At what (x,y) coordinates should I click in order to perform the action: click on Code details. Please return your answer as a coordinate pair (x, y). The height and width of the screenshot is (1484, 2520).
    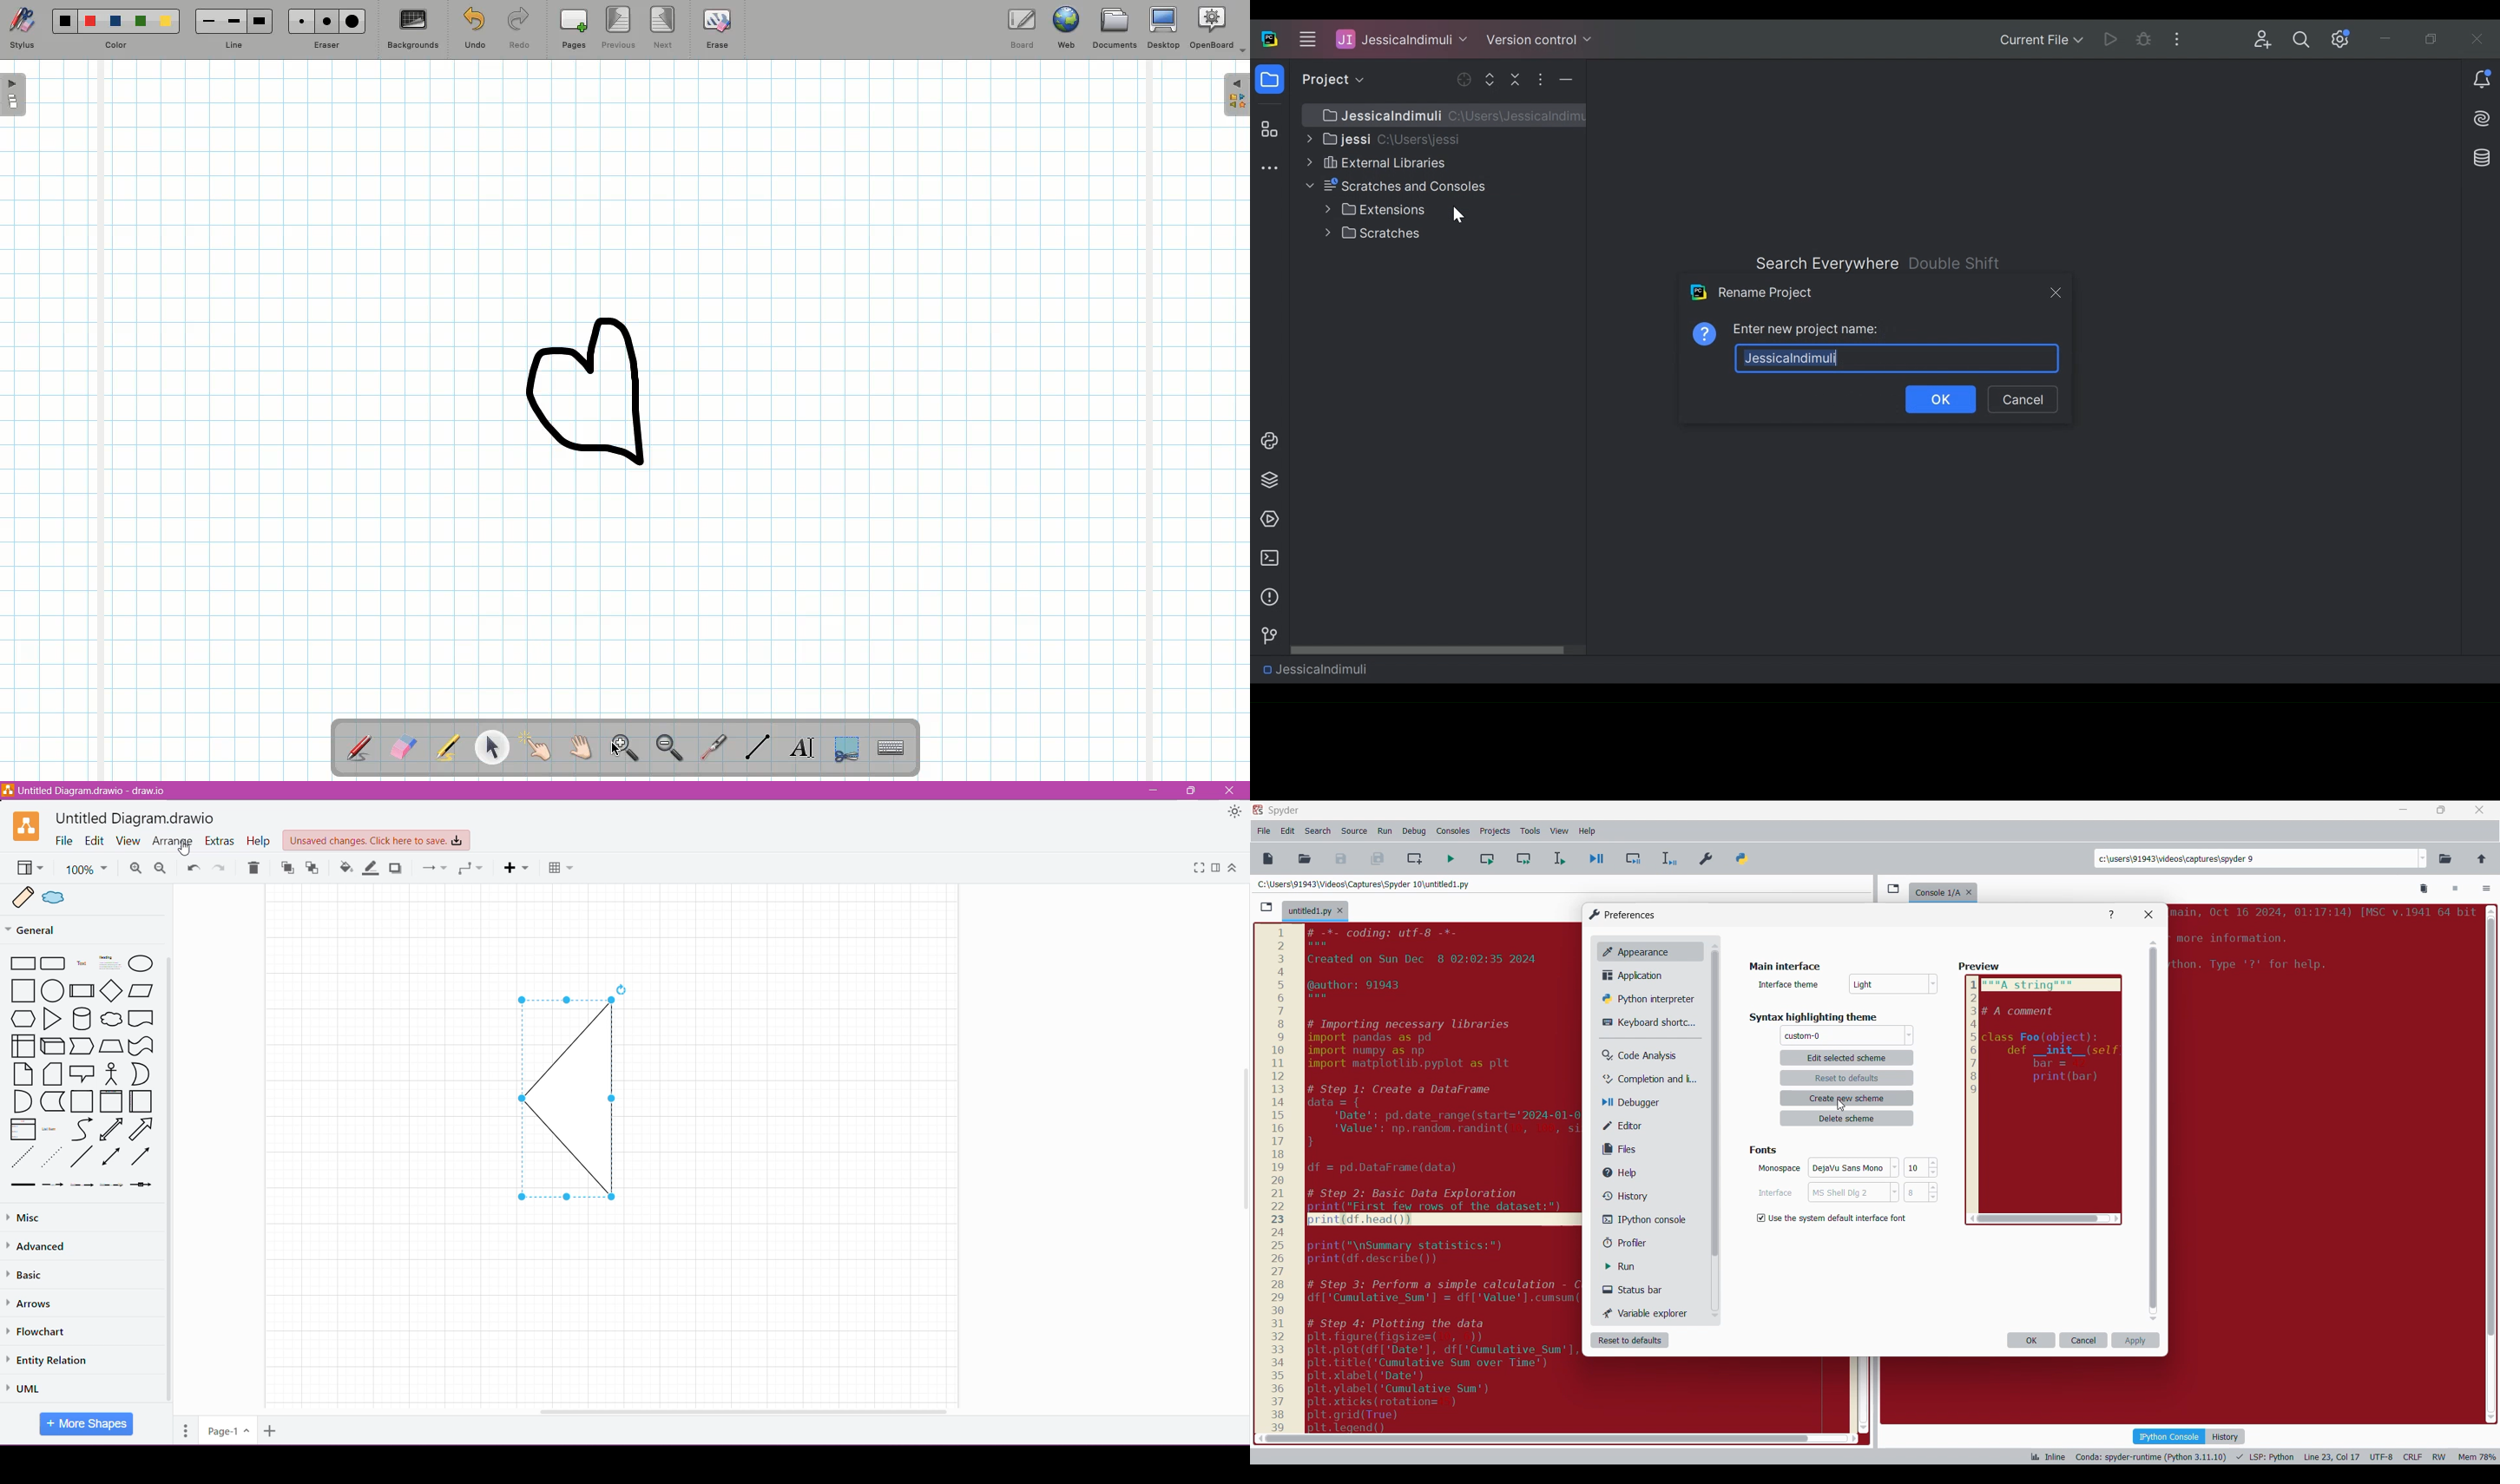
    Looking at the image, I should click on (2262, 1457).